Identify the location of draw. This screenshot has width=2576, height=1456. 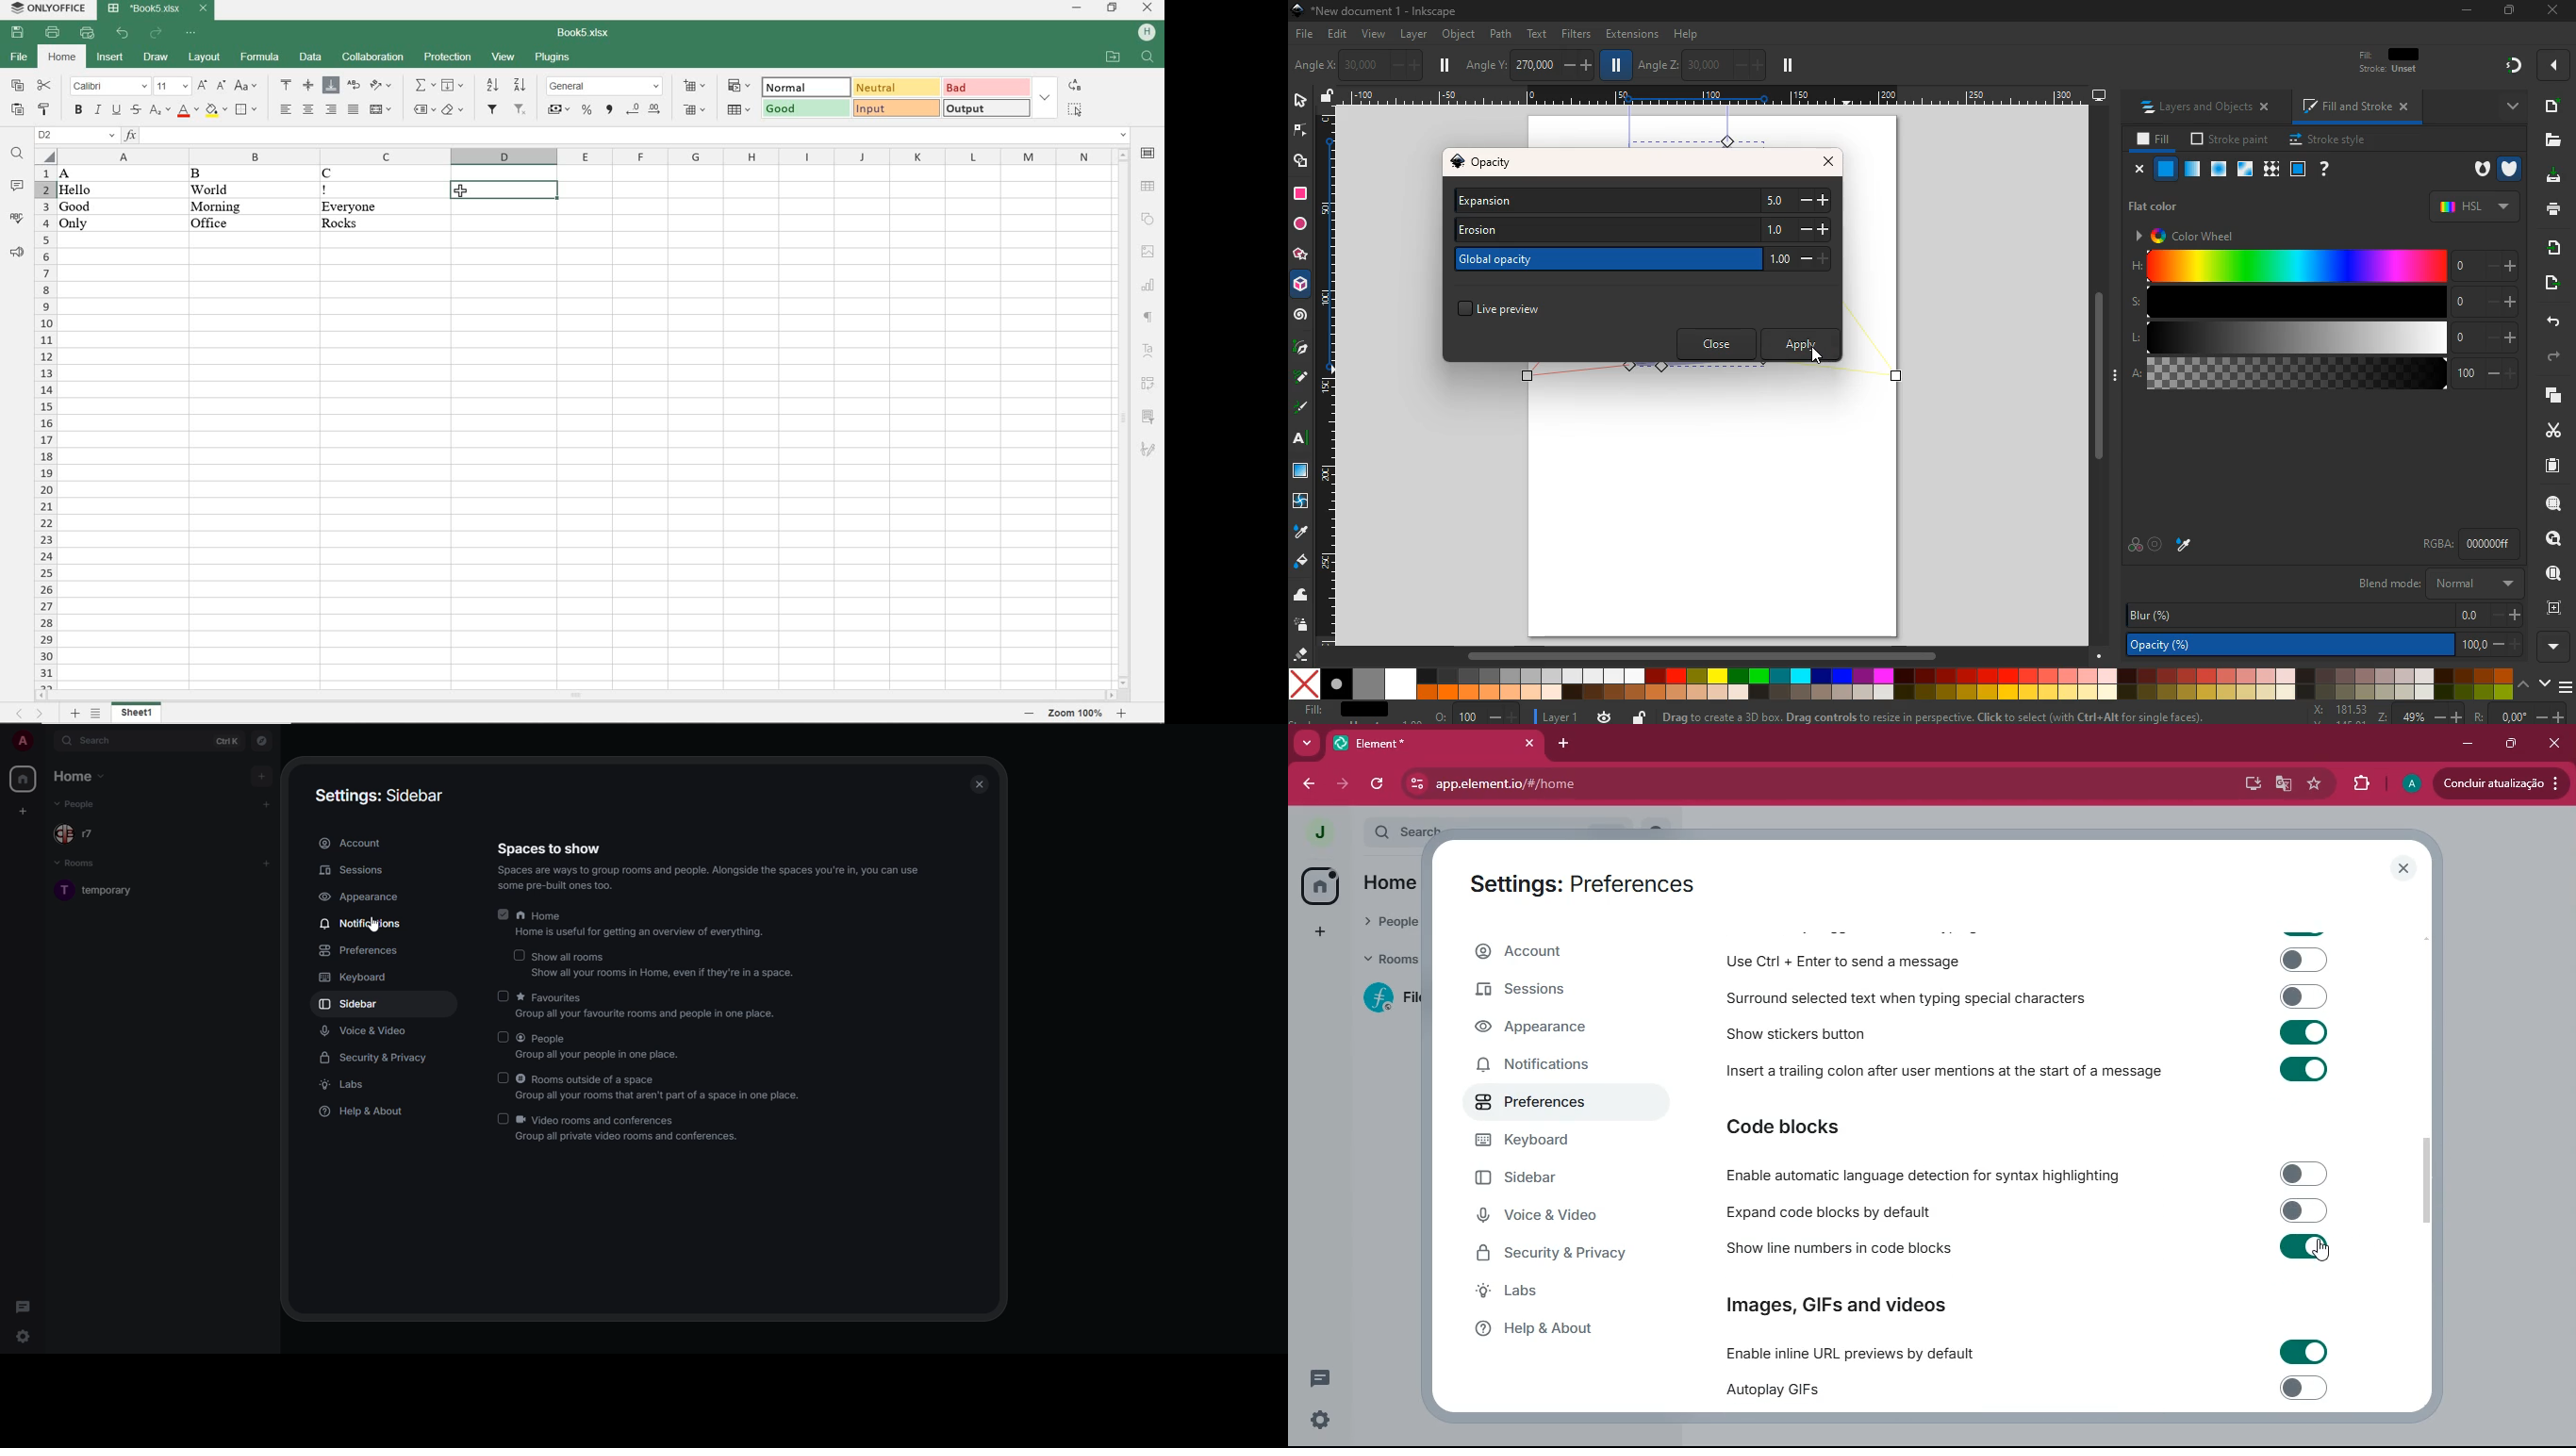
(1300, 381).